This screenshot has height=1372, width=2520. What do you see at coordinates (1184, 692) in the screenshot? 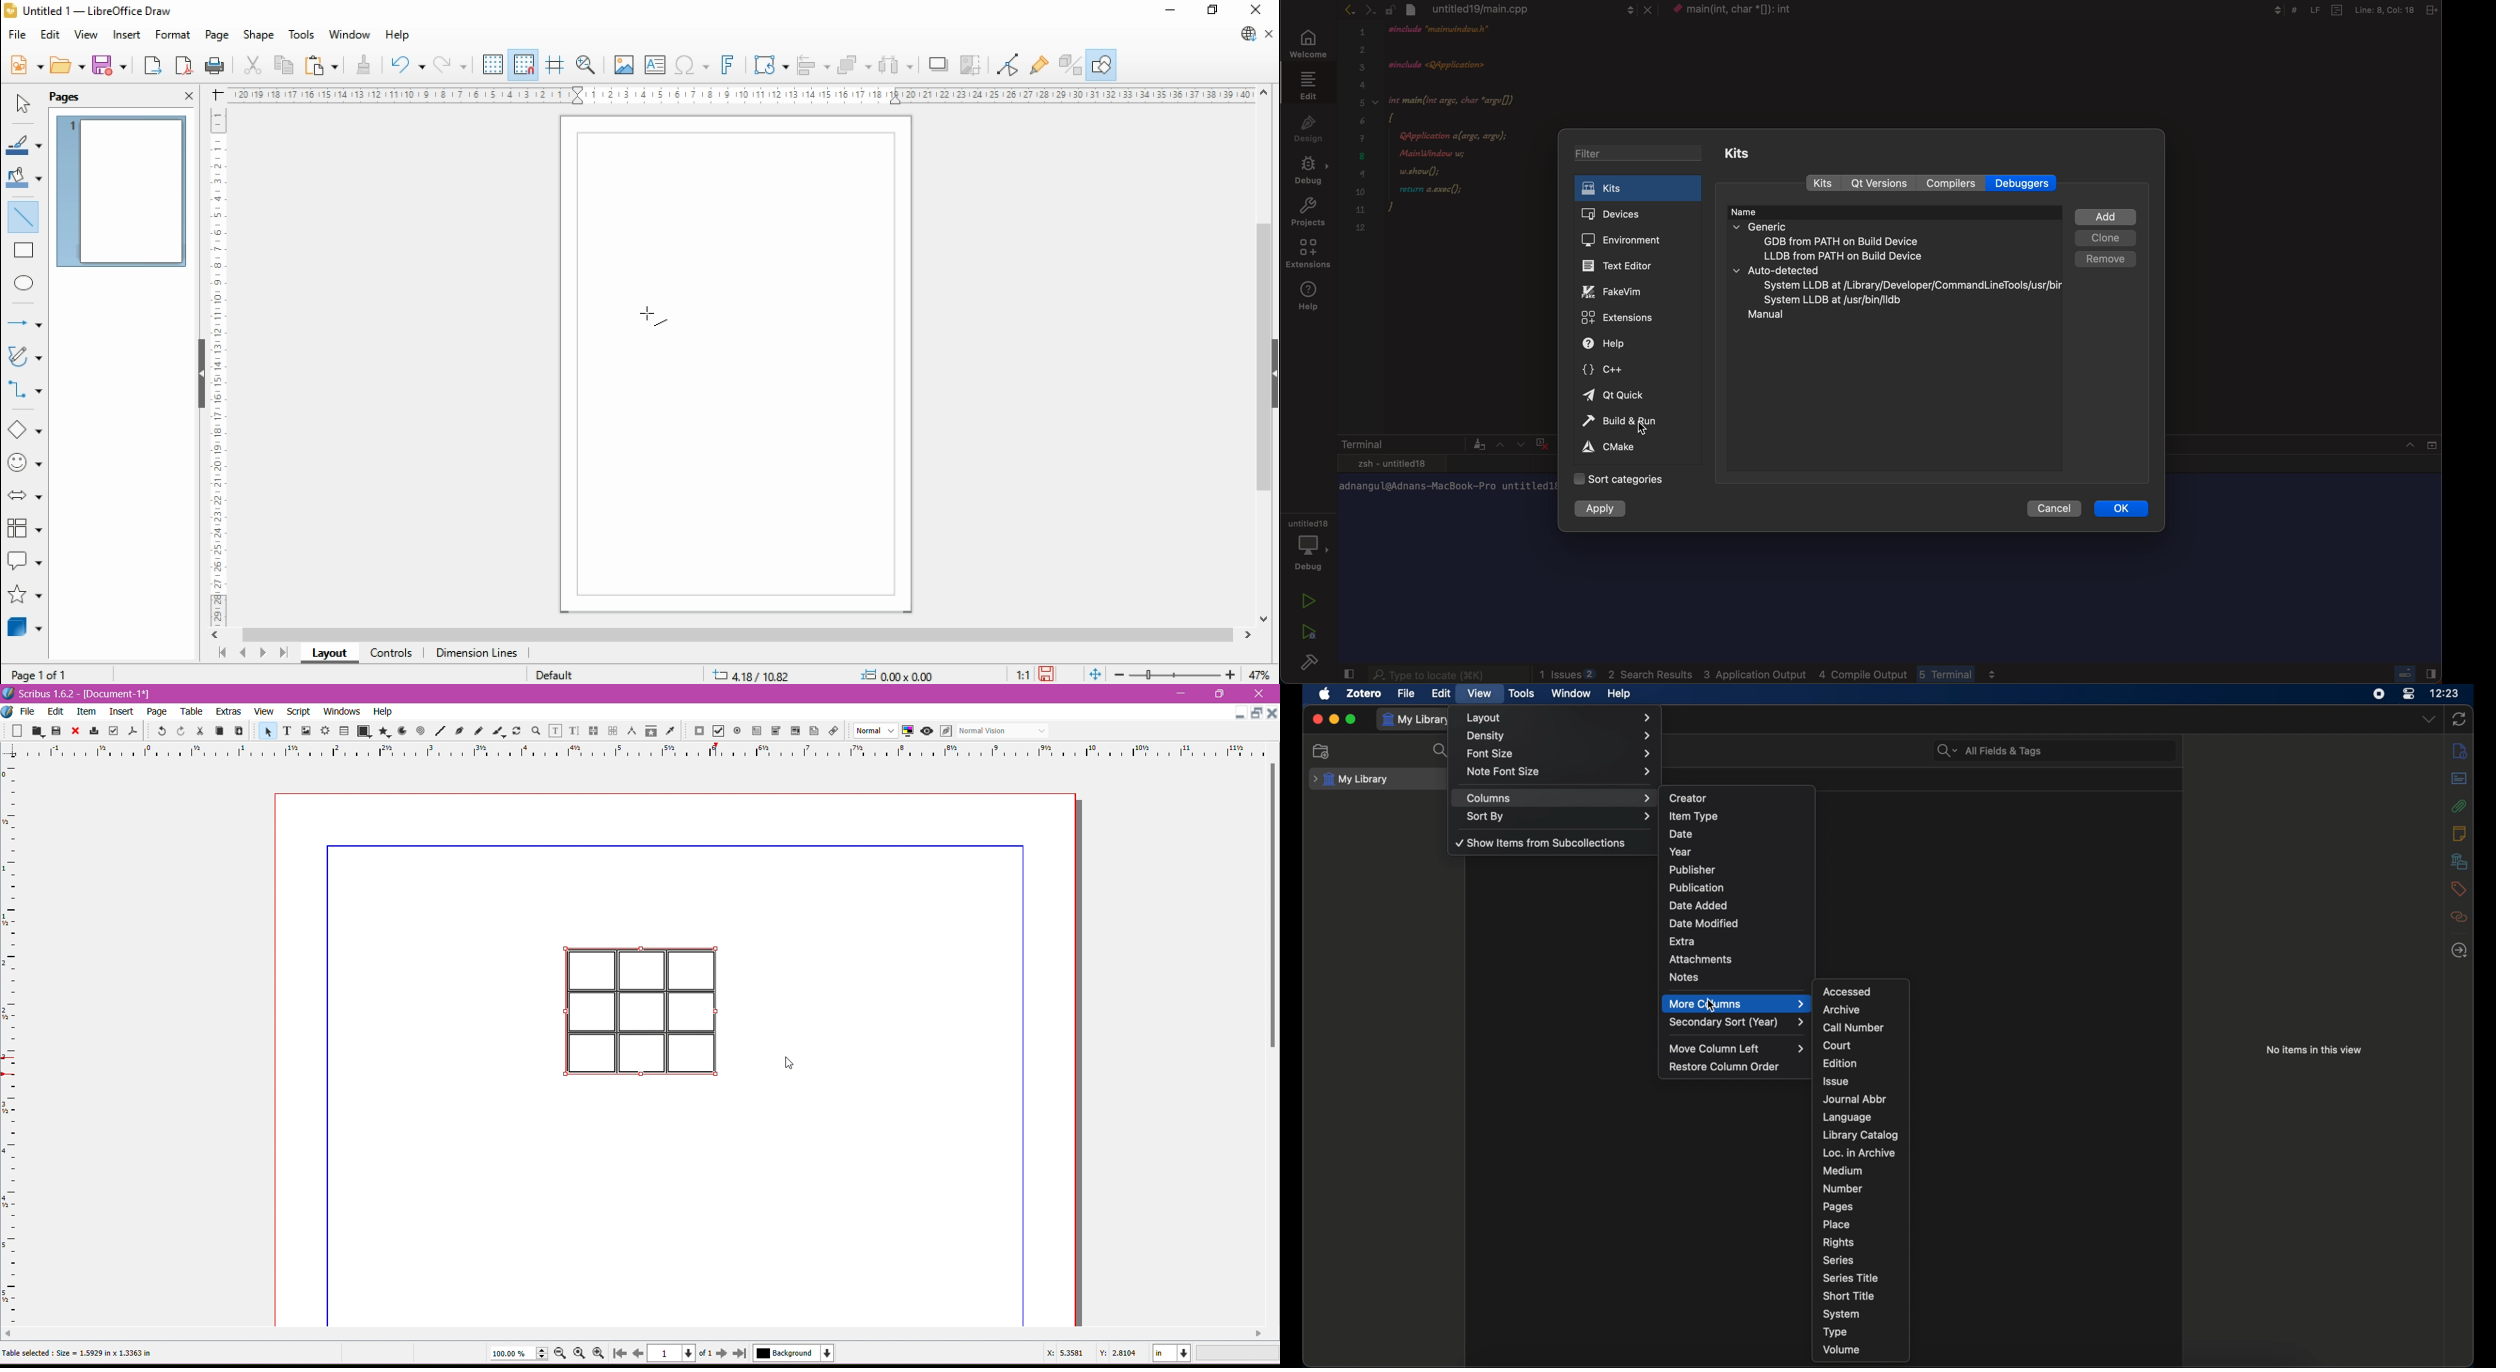
I see `Minimize` at bounding box center [1184, 692].